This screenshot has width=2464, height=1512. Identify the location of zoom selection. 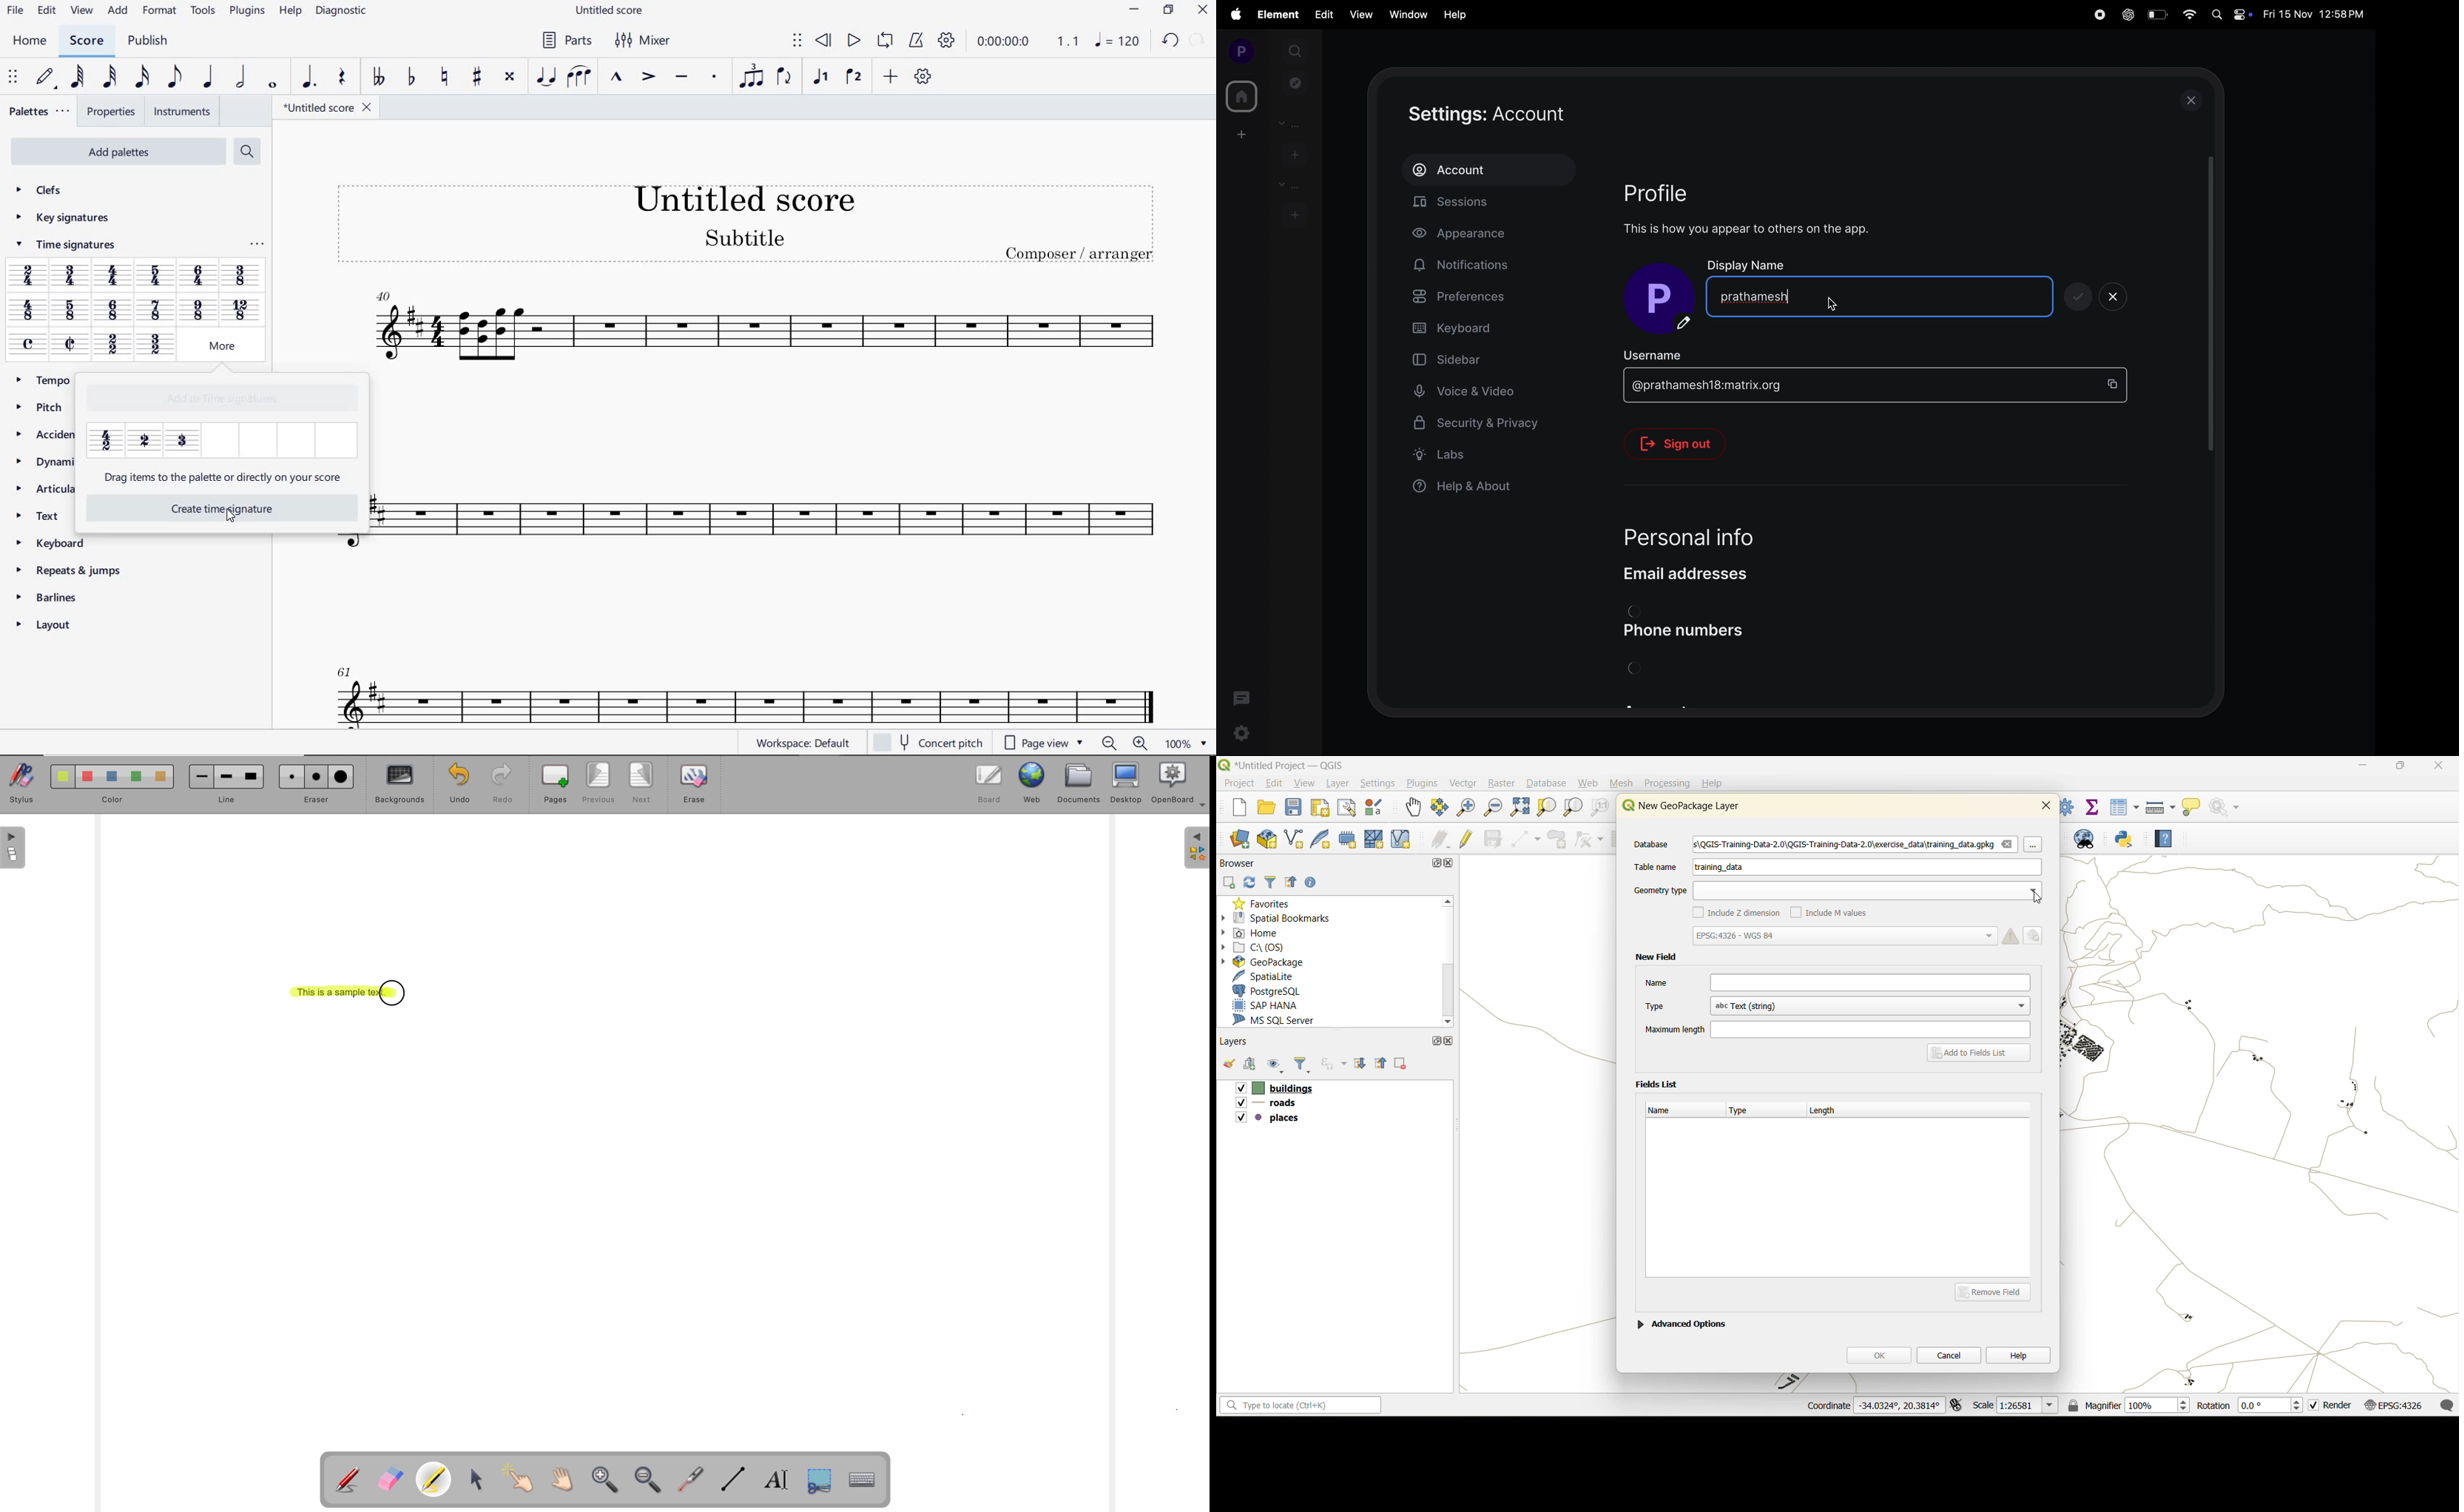
(1548, 807).